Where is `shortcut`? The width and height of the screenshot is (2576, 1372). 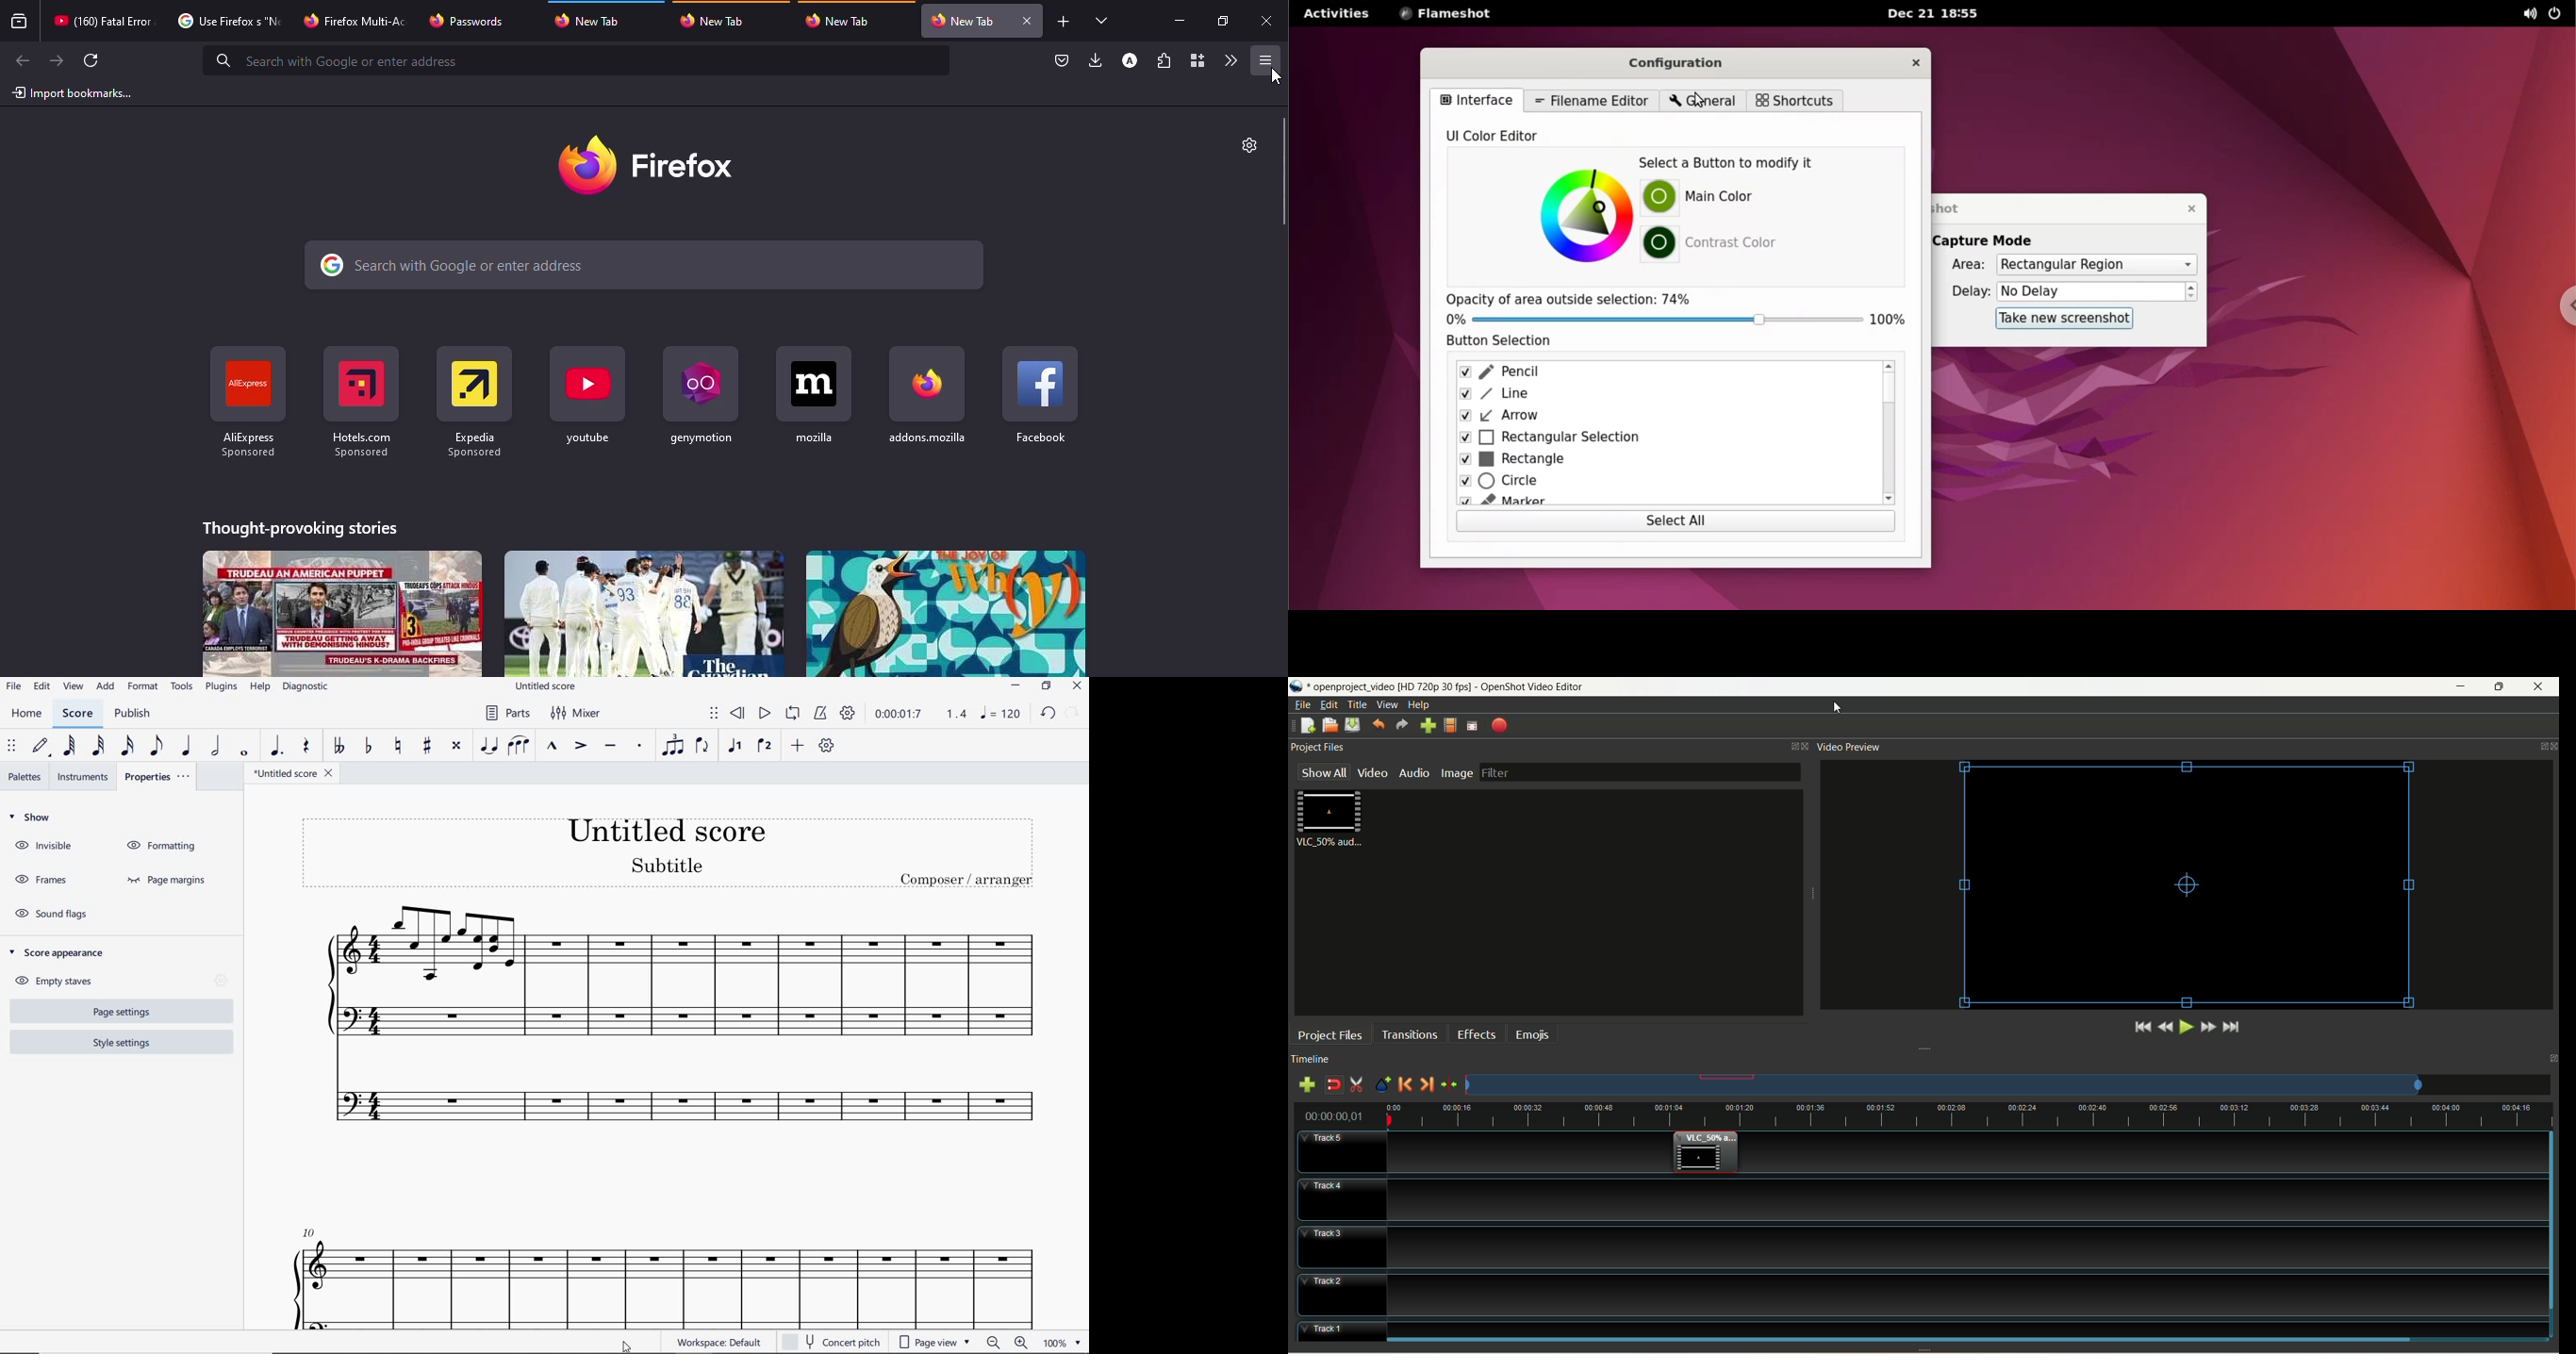 shortcut is located at coordinates (473, 395).